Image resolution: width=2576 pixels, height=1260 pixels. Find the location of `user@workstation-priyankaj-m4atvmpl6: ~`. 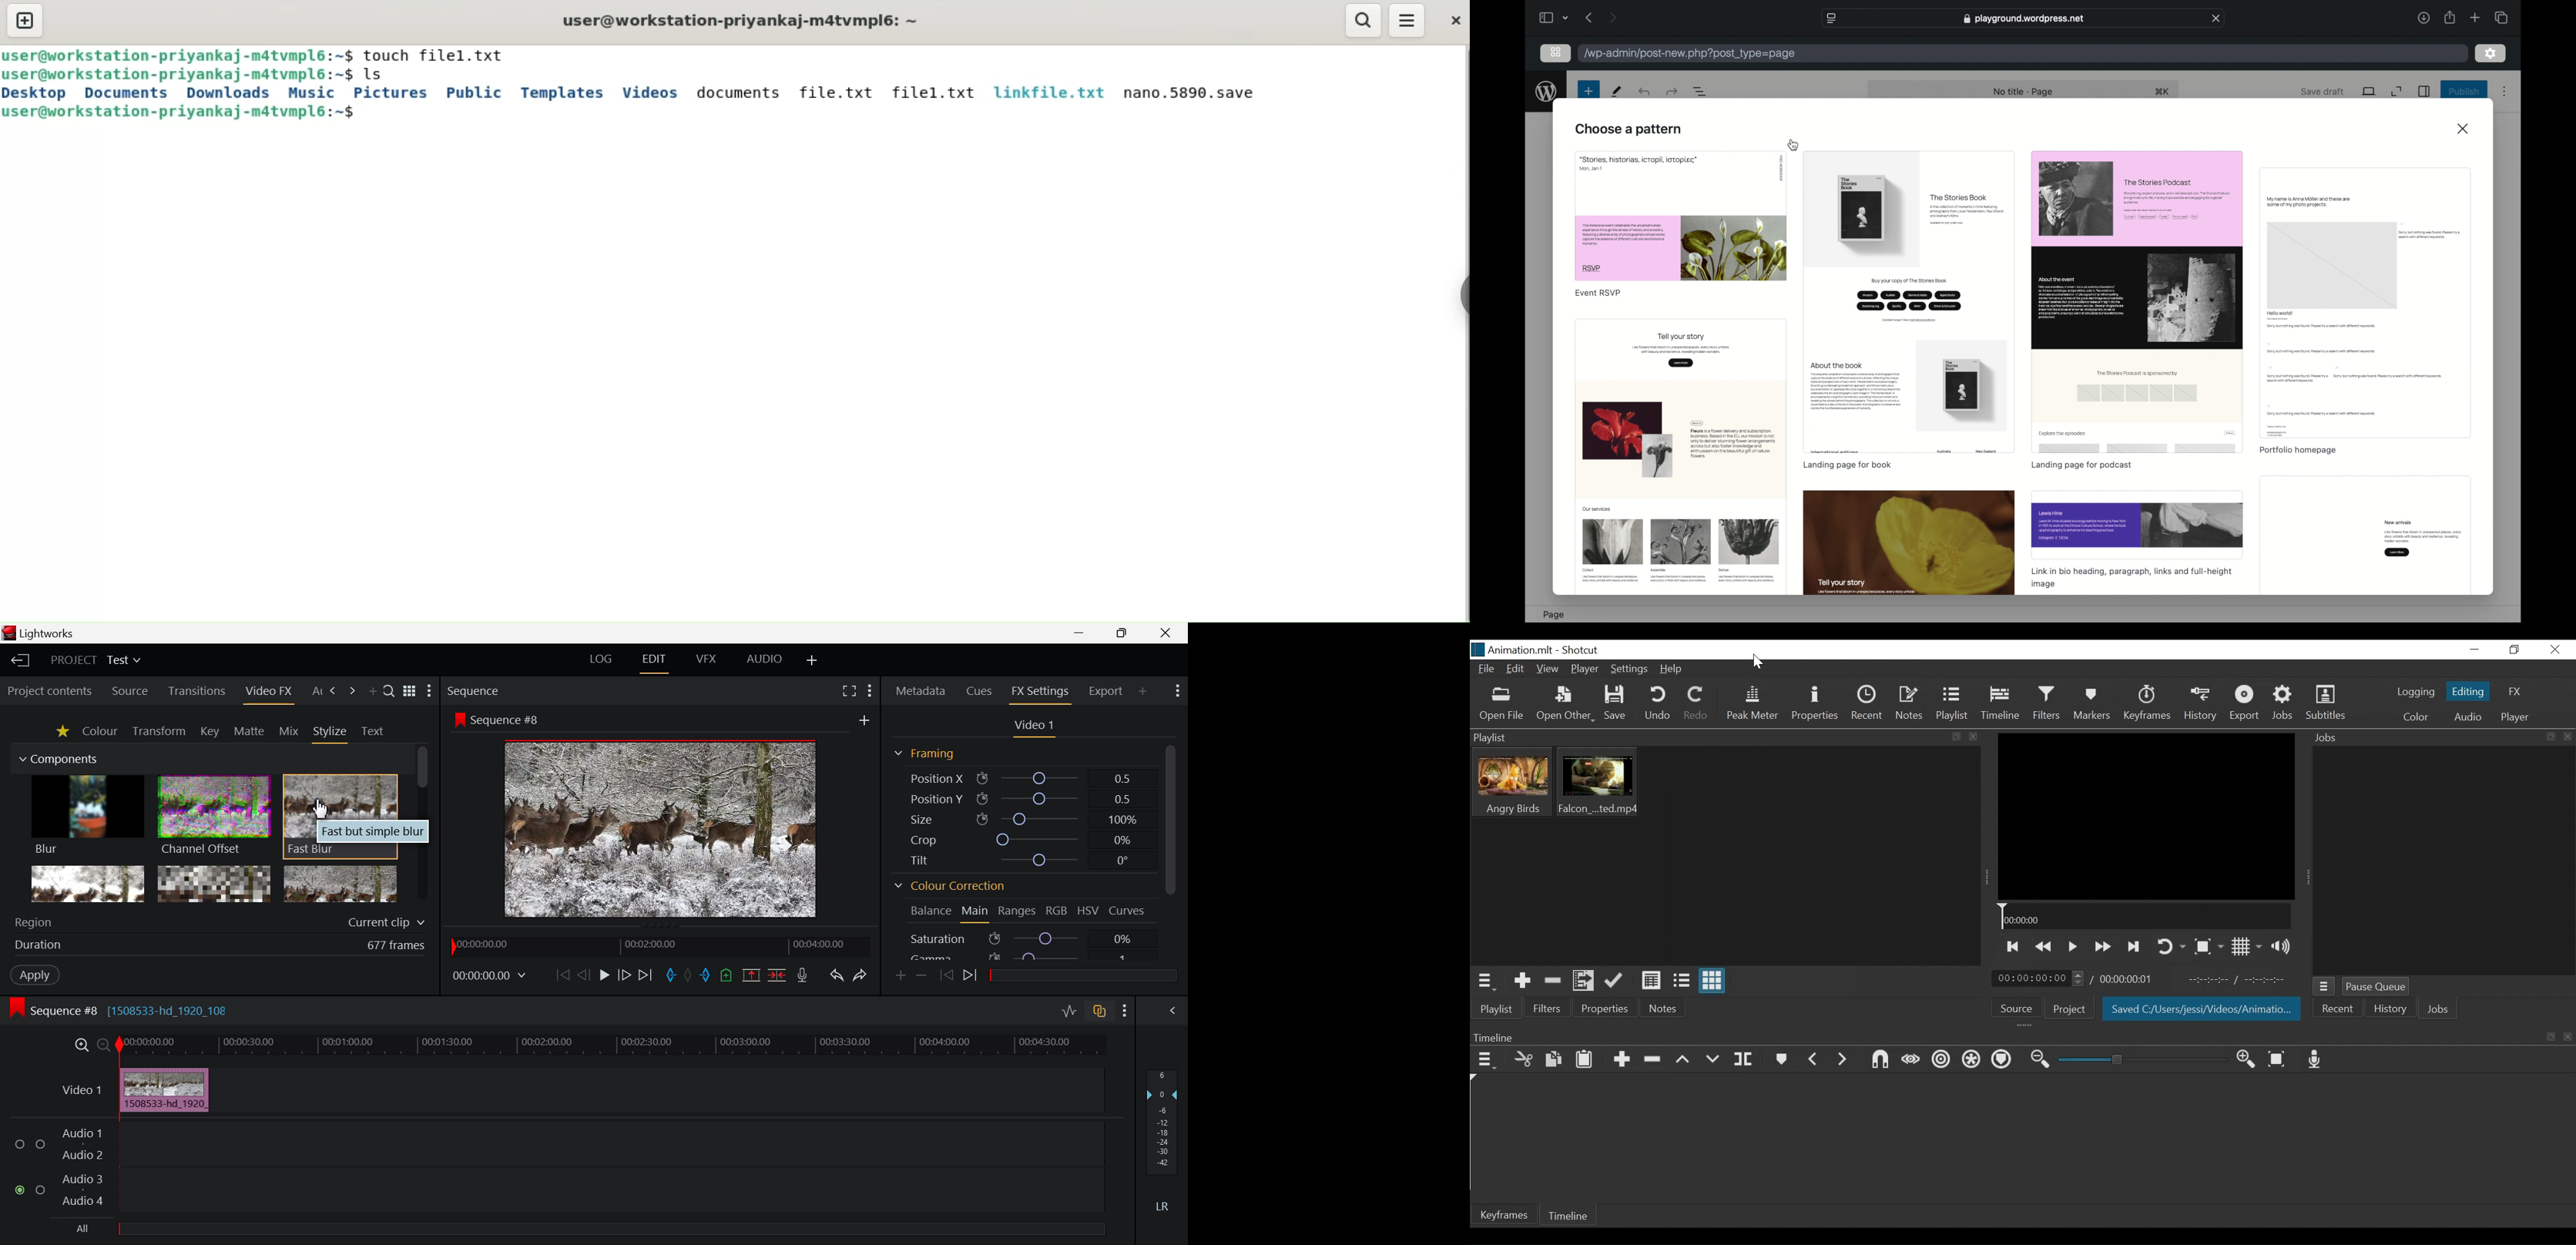

user@workstation-priyankaj-m4atvmpl6: ~ is located at coordinates (746, 22).